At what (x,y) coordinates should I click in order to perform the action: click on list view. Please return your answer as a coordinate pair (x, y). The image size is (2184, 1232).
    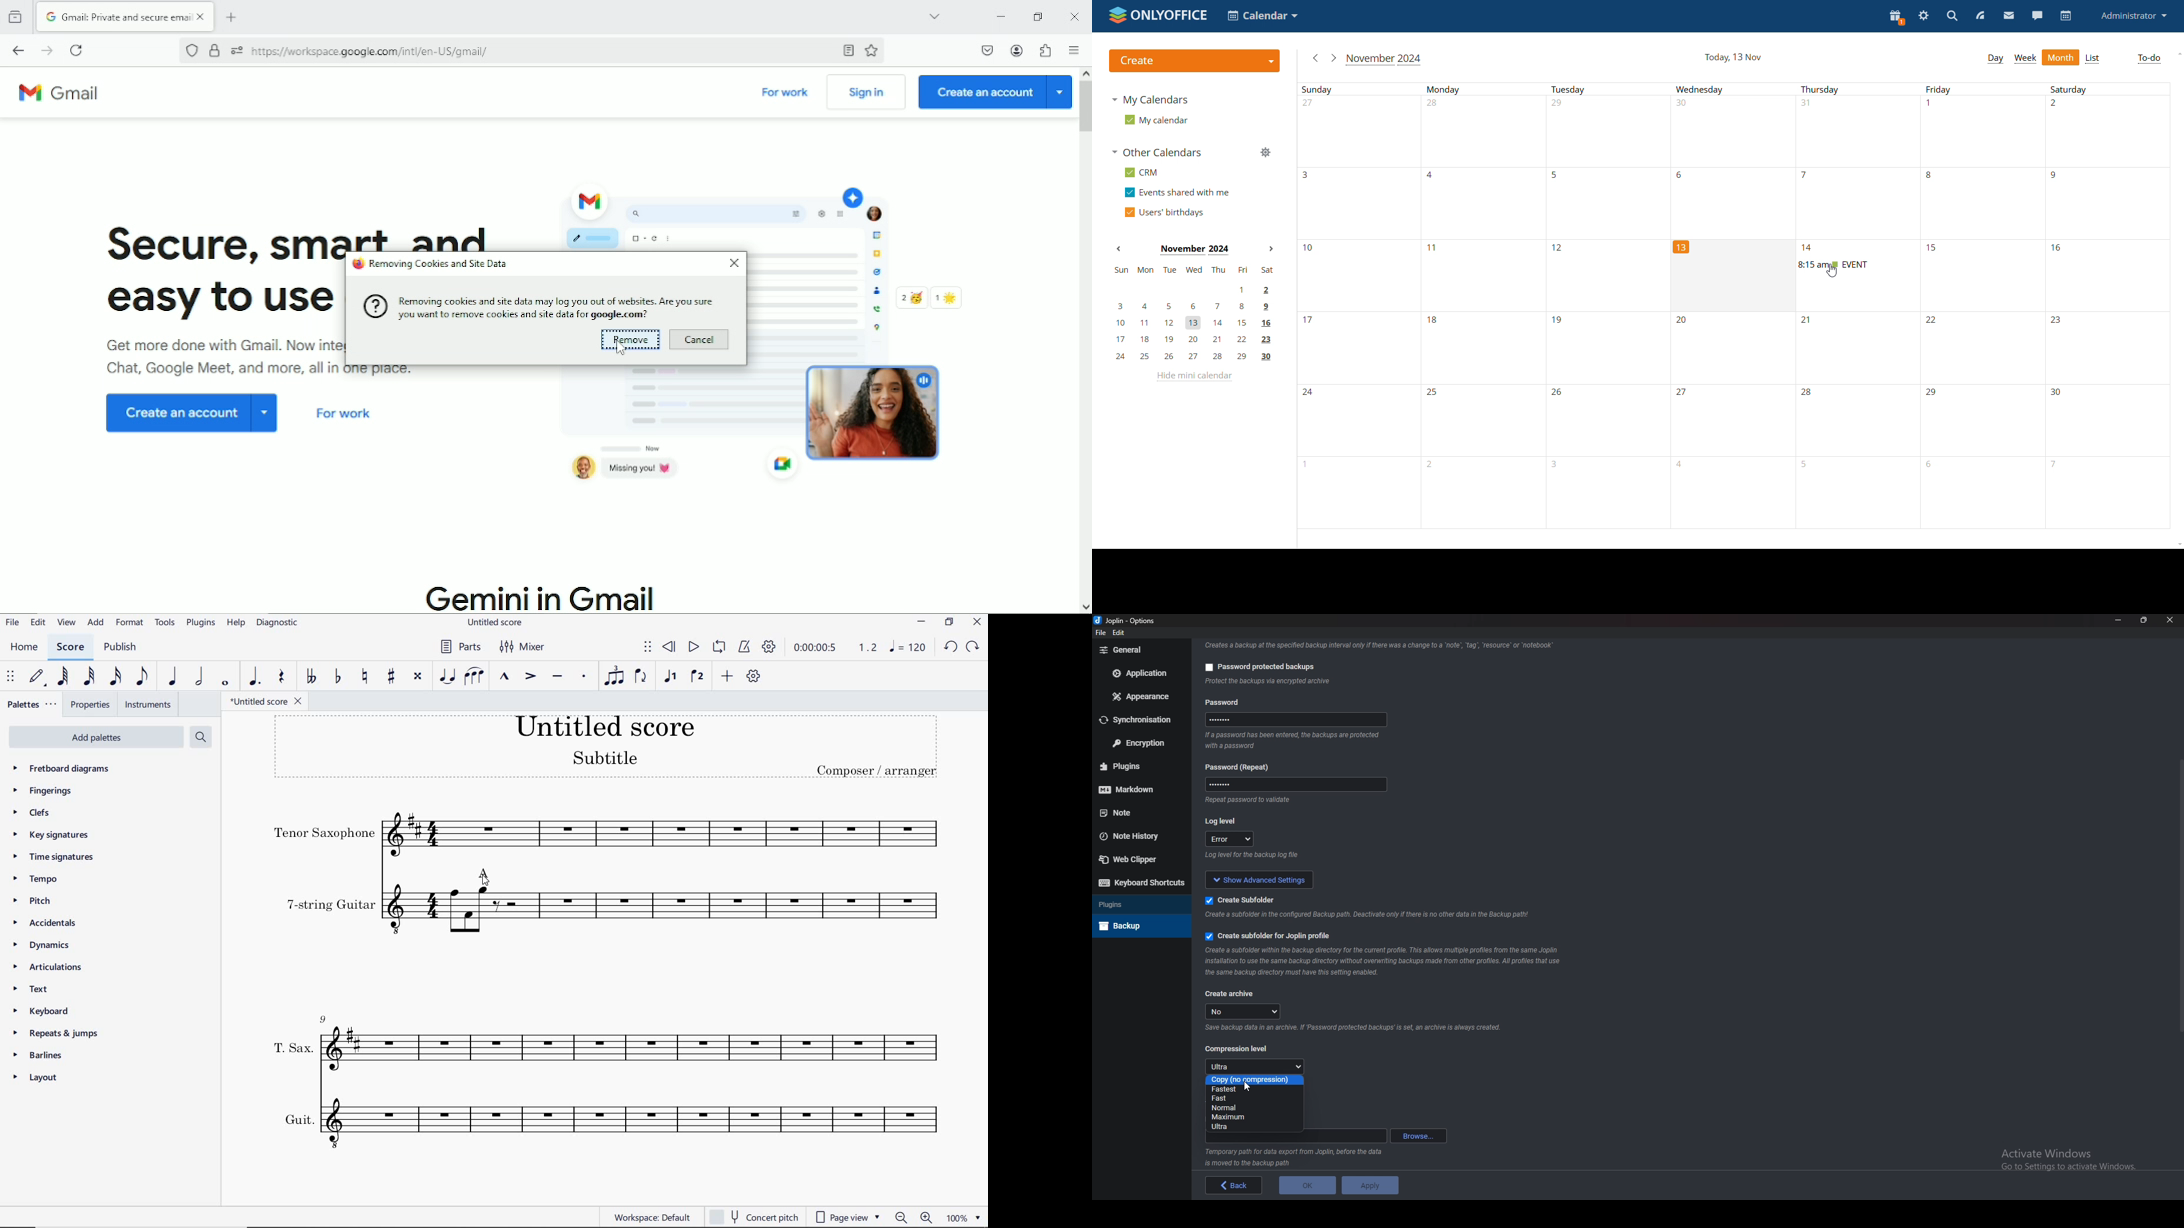
    Looking at the image, I should click on (2094, 57).